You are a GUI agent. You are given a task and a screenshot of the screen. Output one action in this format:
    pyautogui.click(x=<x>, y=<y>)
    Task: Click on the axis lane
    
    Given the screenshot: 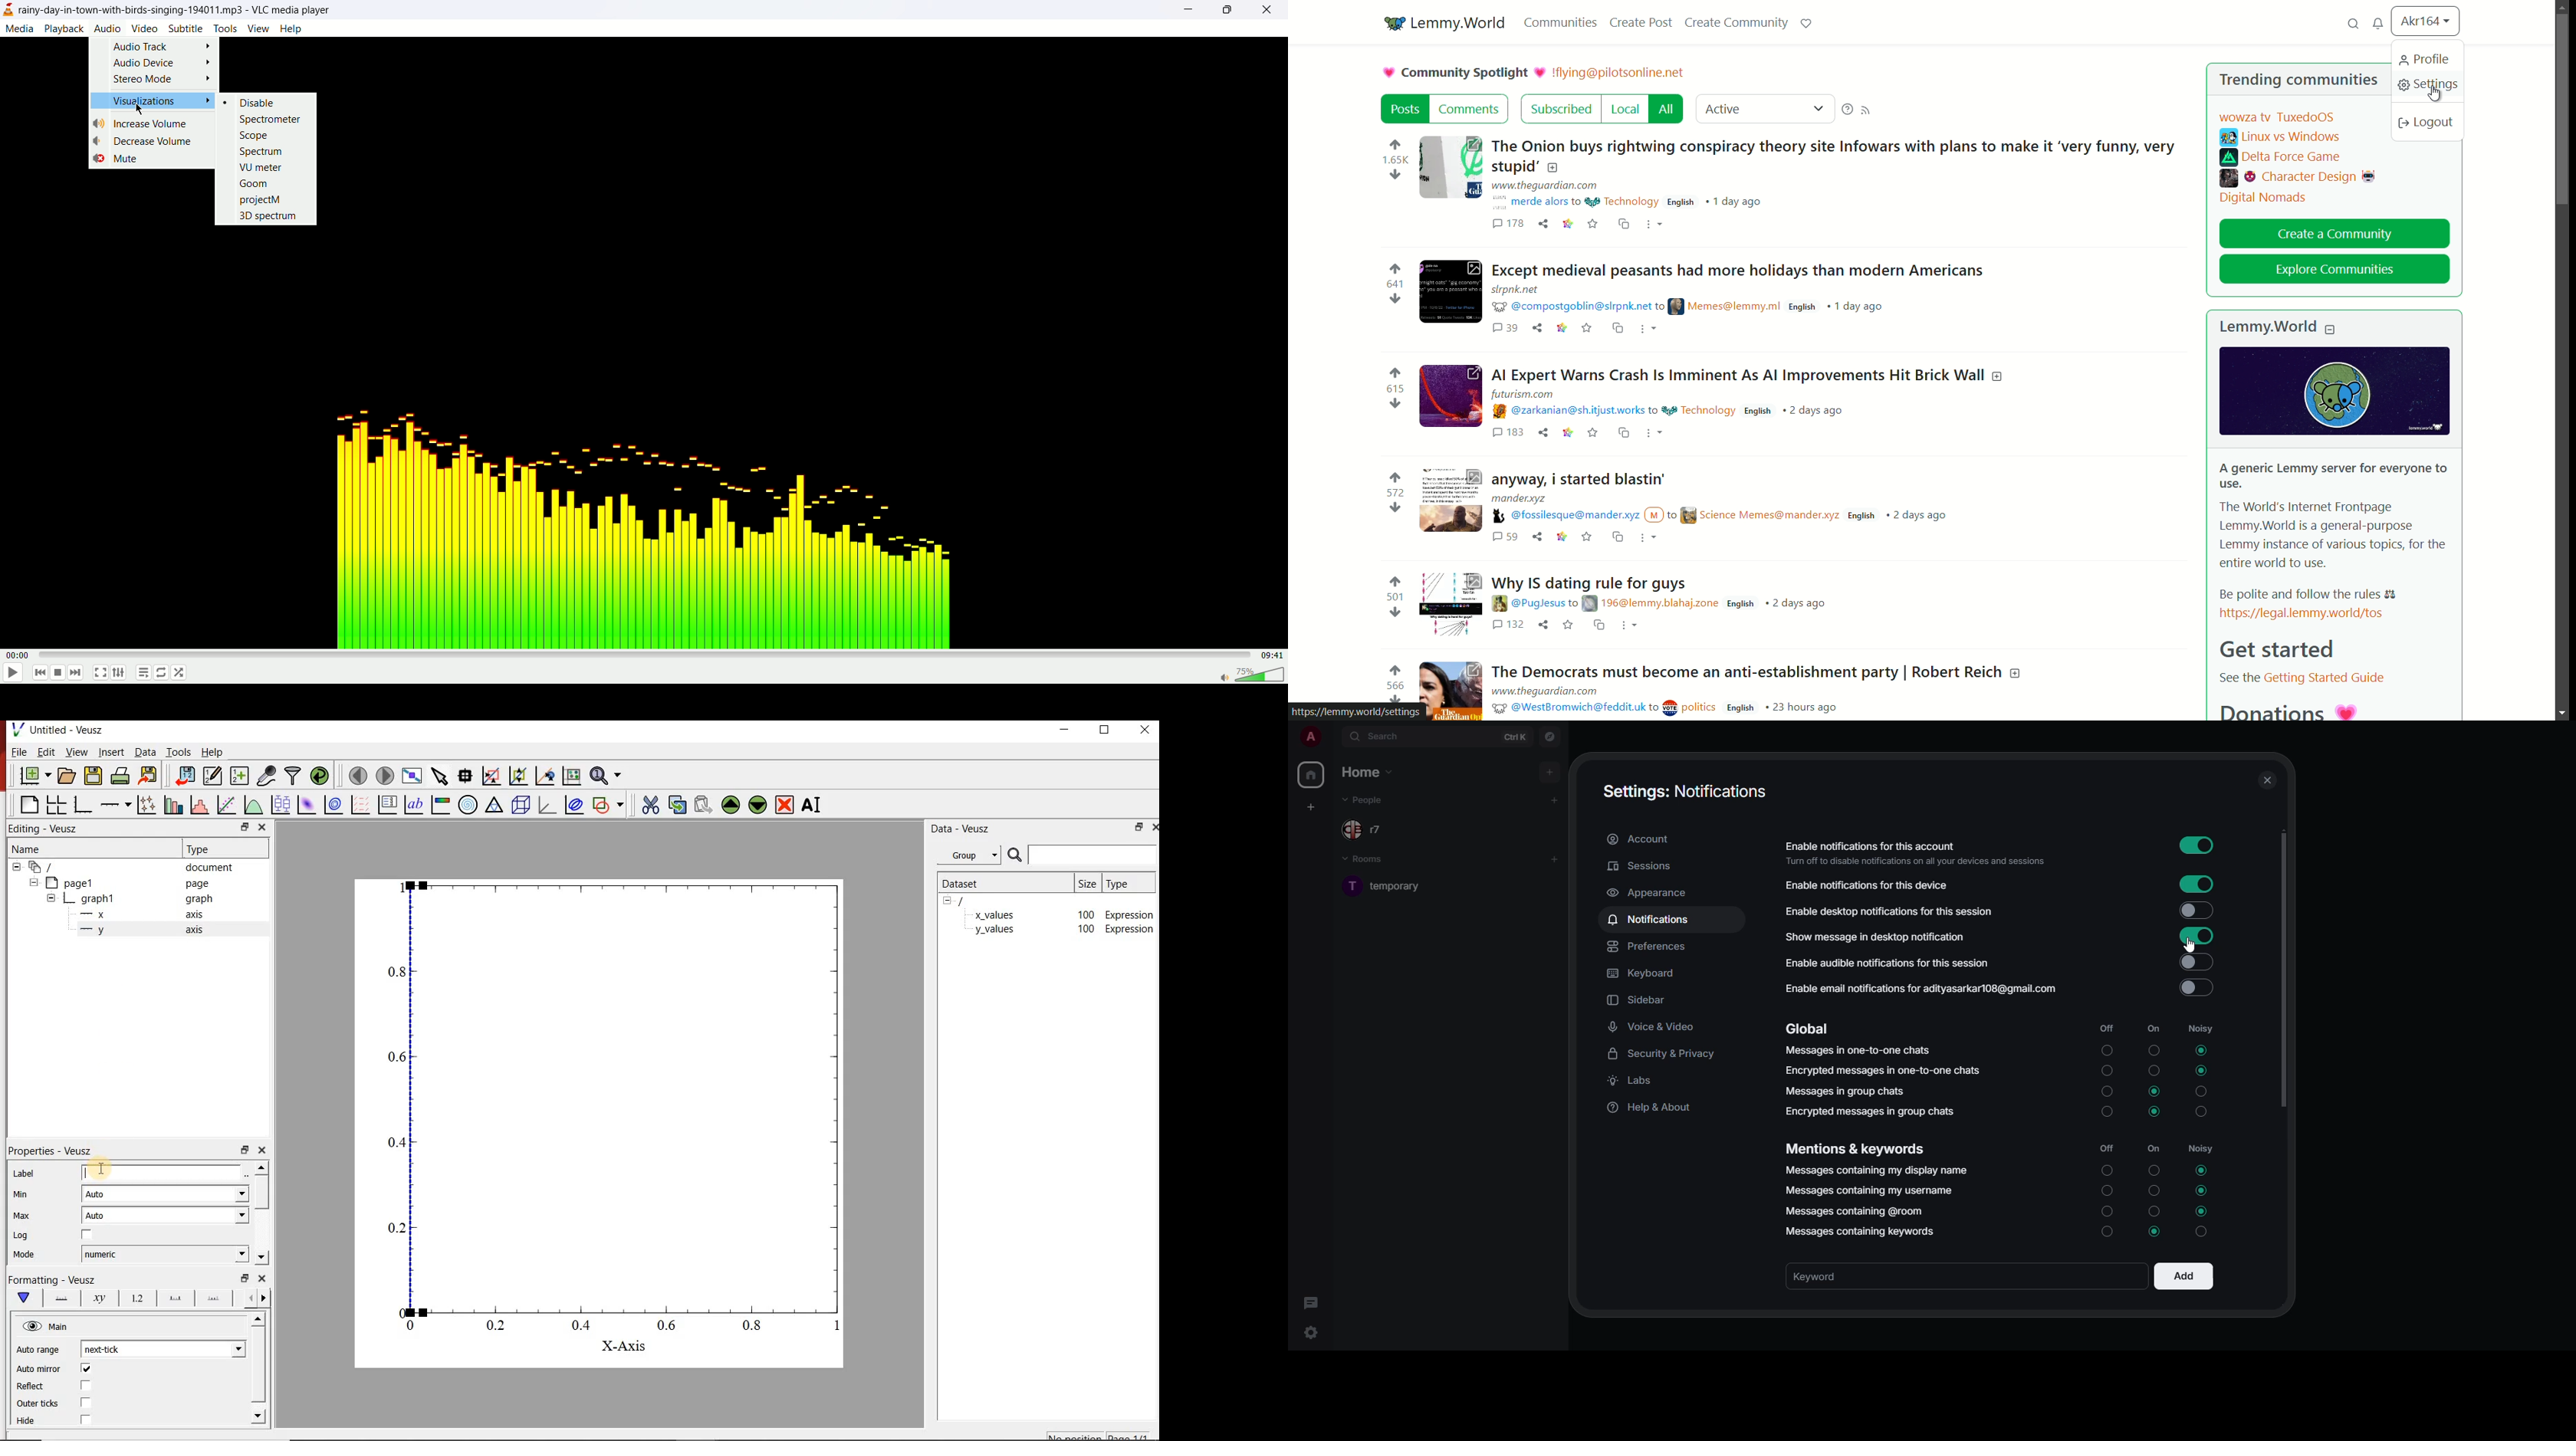 What is the action you would take?
    pyautogui.click(x=62, y=1300)
    